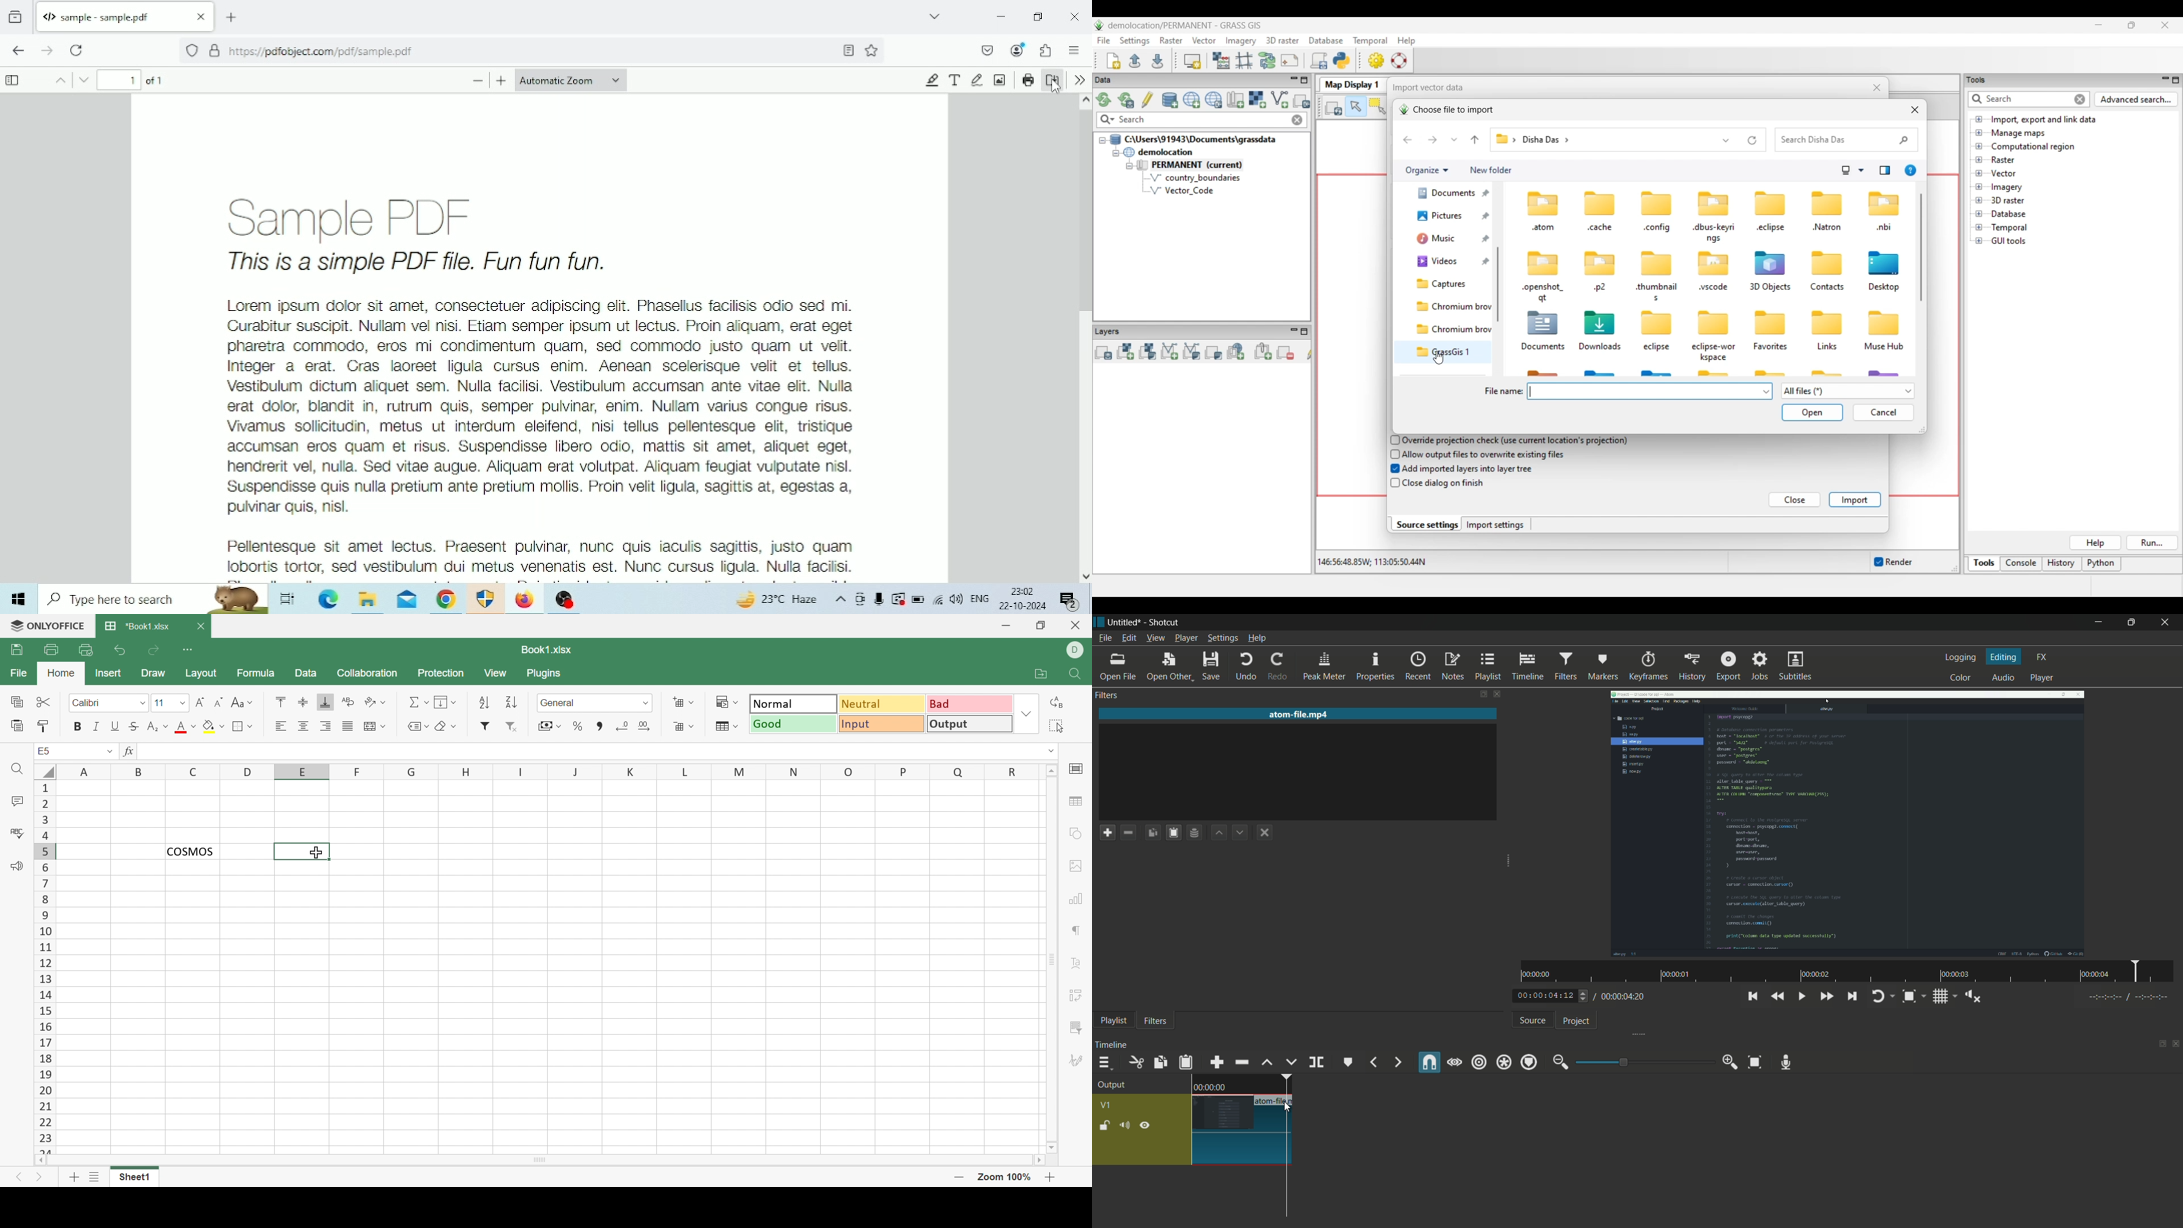 The height and width of the screenshot is (1232, 2184). Describe the element at coordinates (2134, 623) in the screenshot. I see `maximize` at that location.